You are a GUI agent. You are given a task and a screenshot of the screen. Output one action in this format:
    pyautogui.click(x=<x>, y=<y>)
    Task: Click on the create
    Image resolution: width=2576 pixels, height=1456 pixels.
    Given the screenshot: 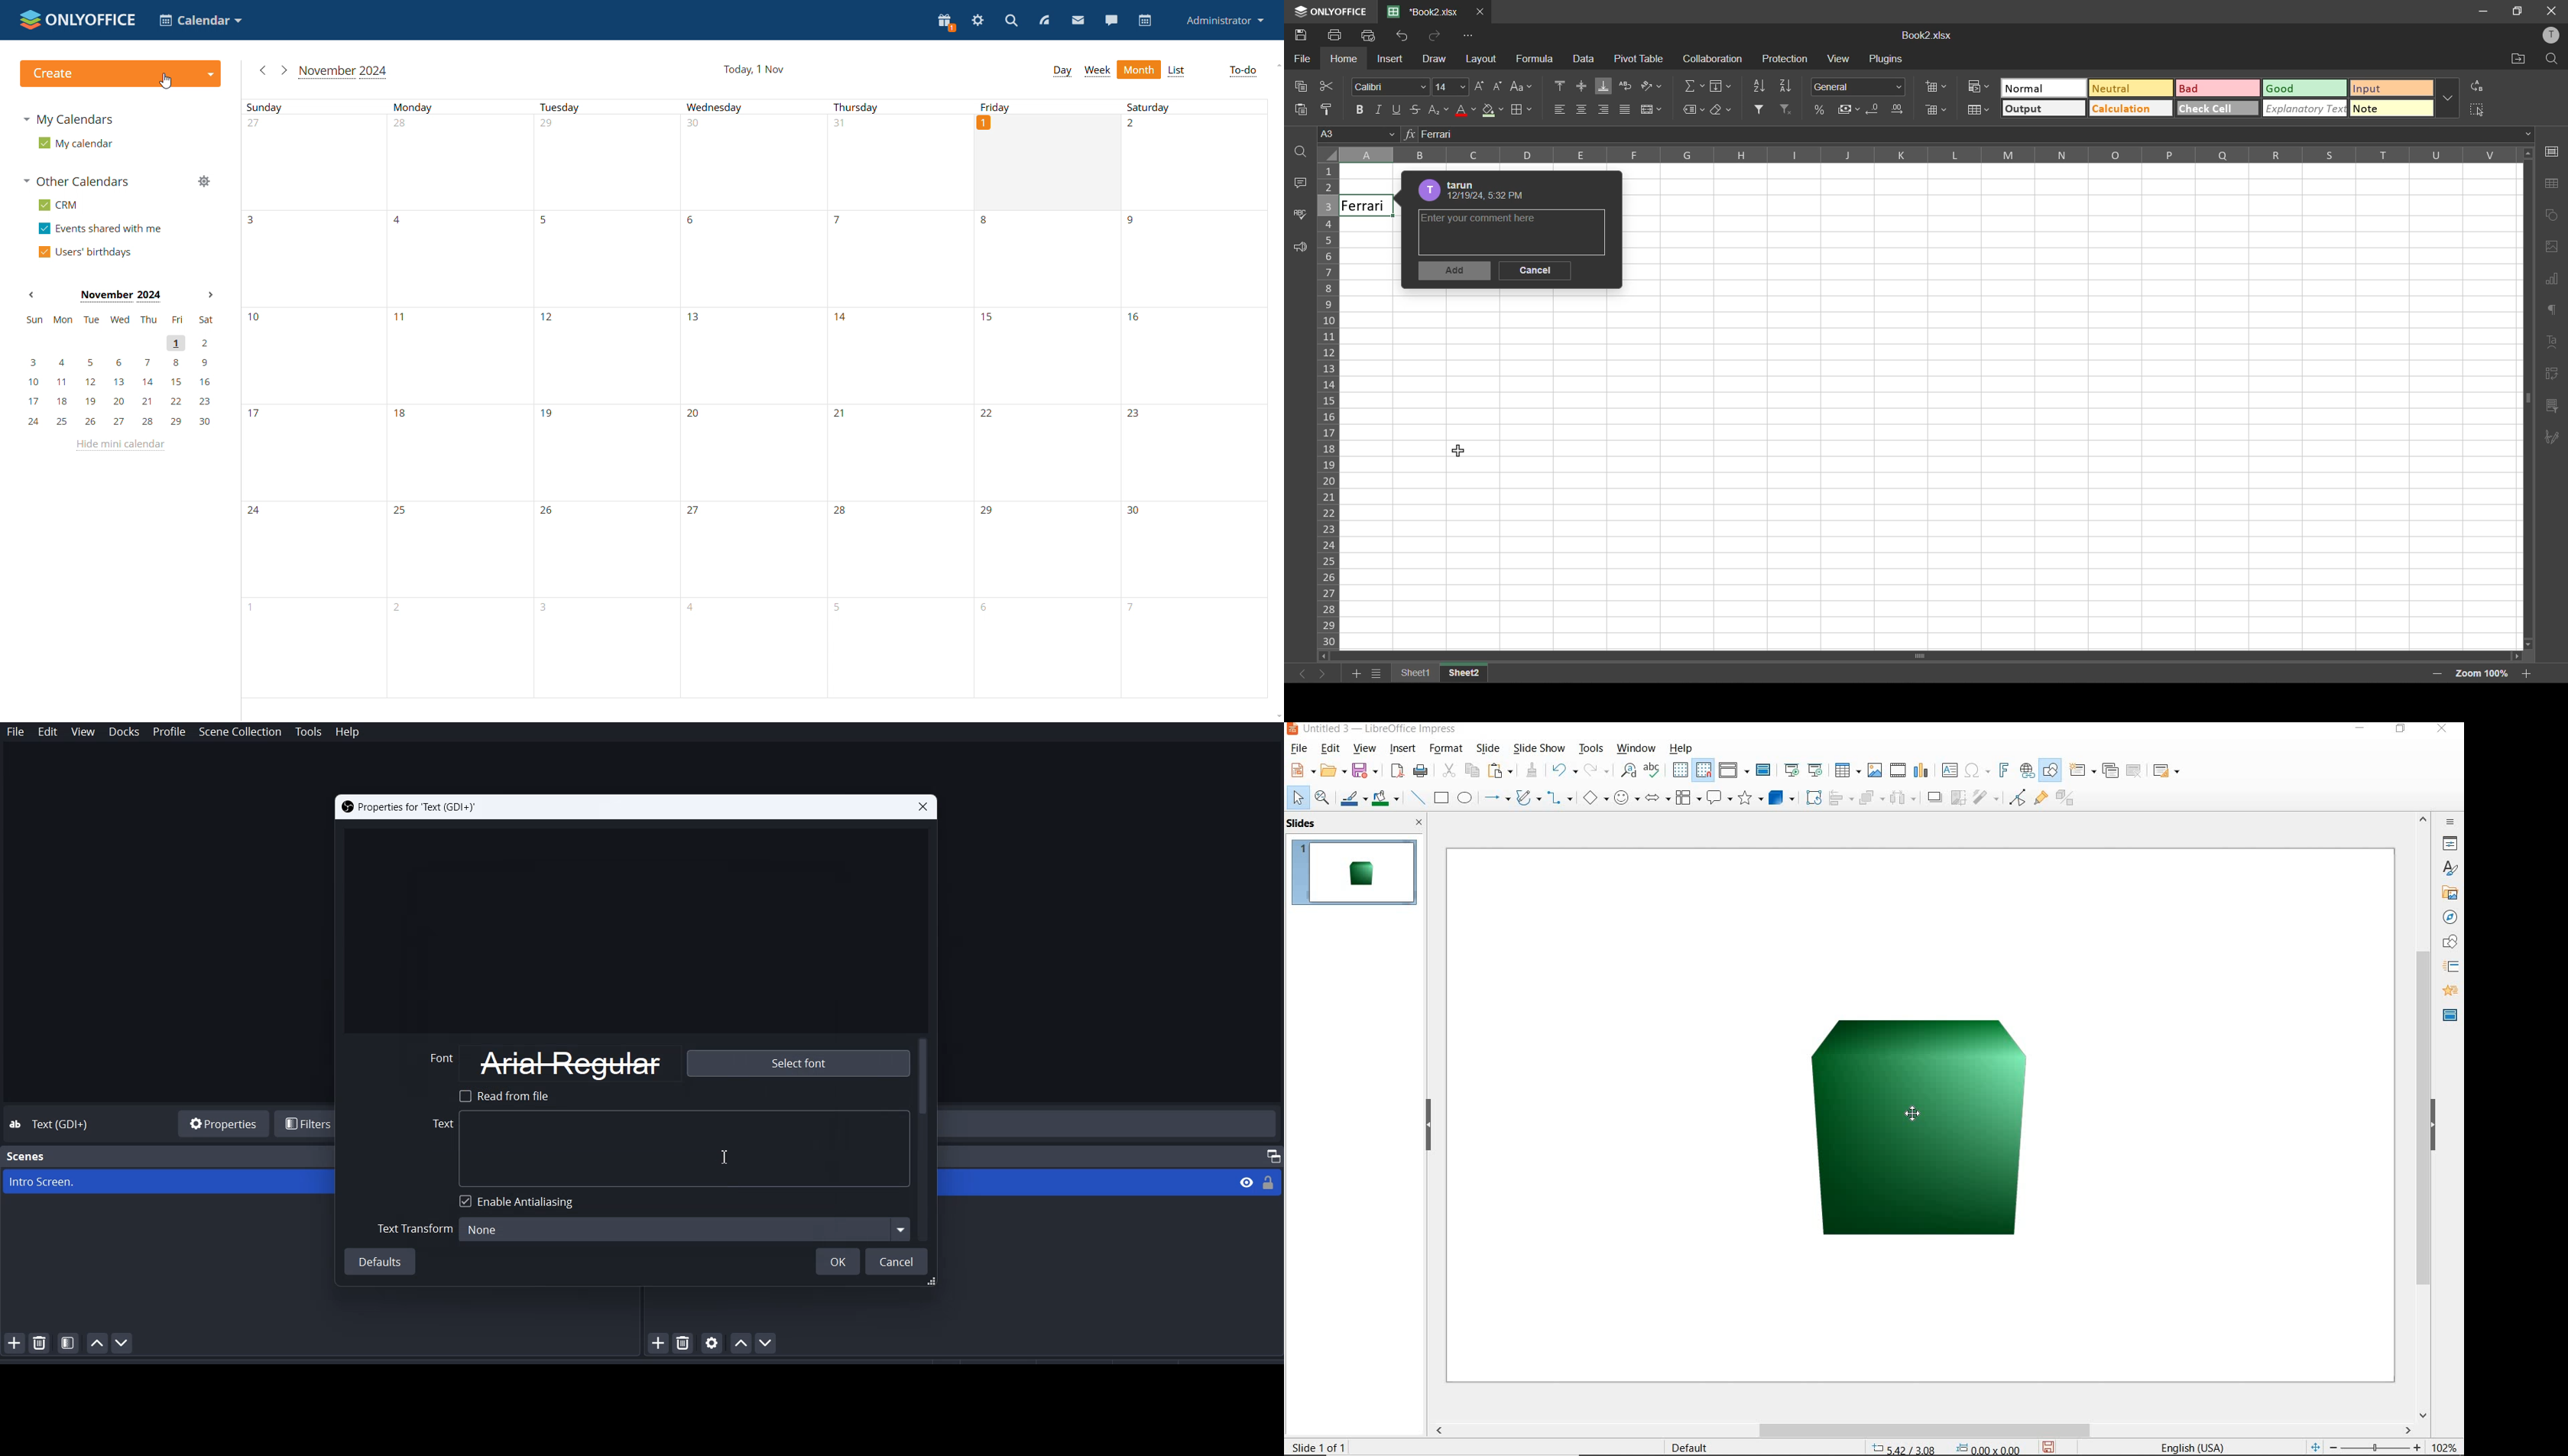 What is the action you would take?
    pyautogui.click(x=119, y=73)
    